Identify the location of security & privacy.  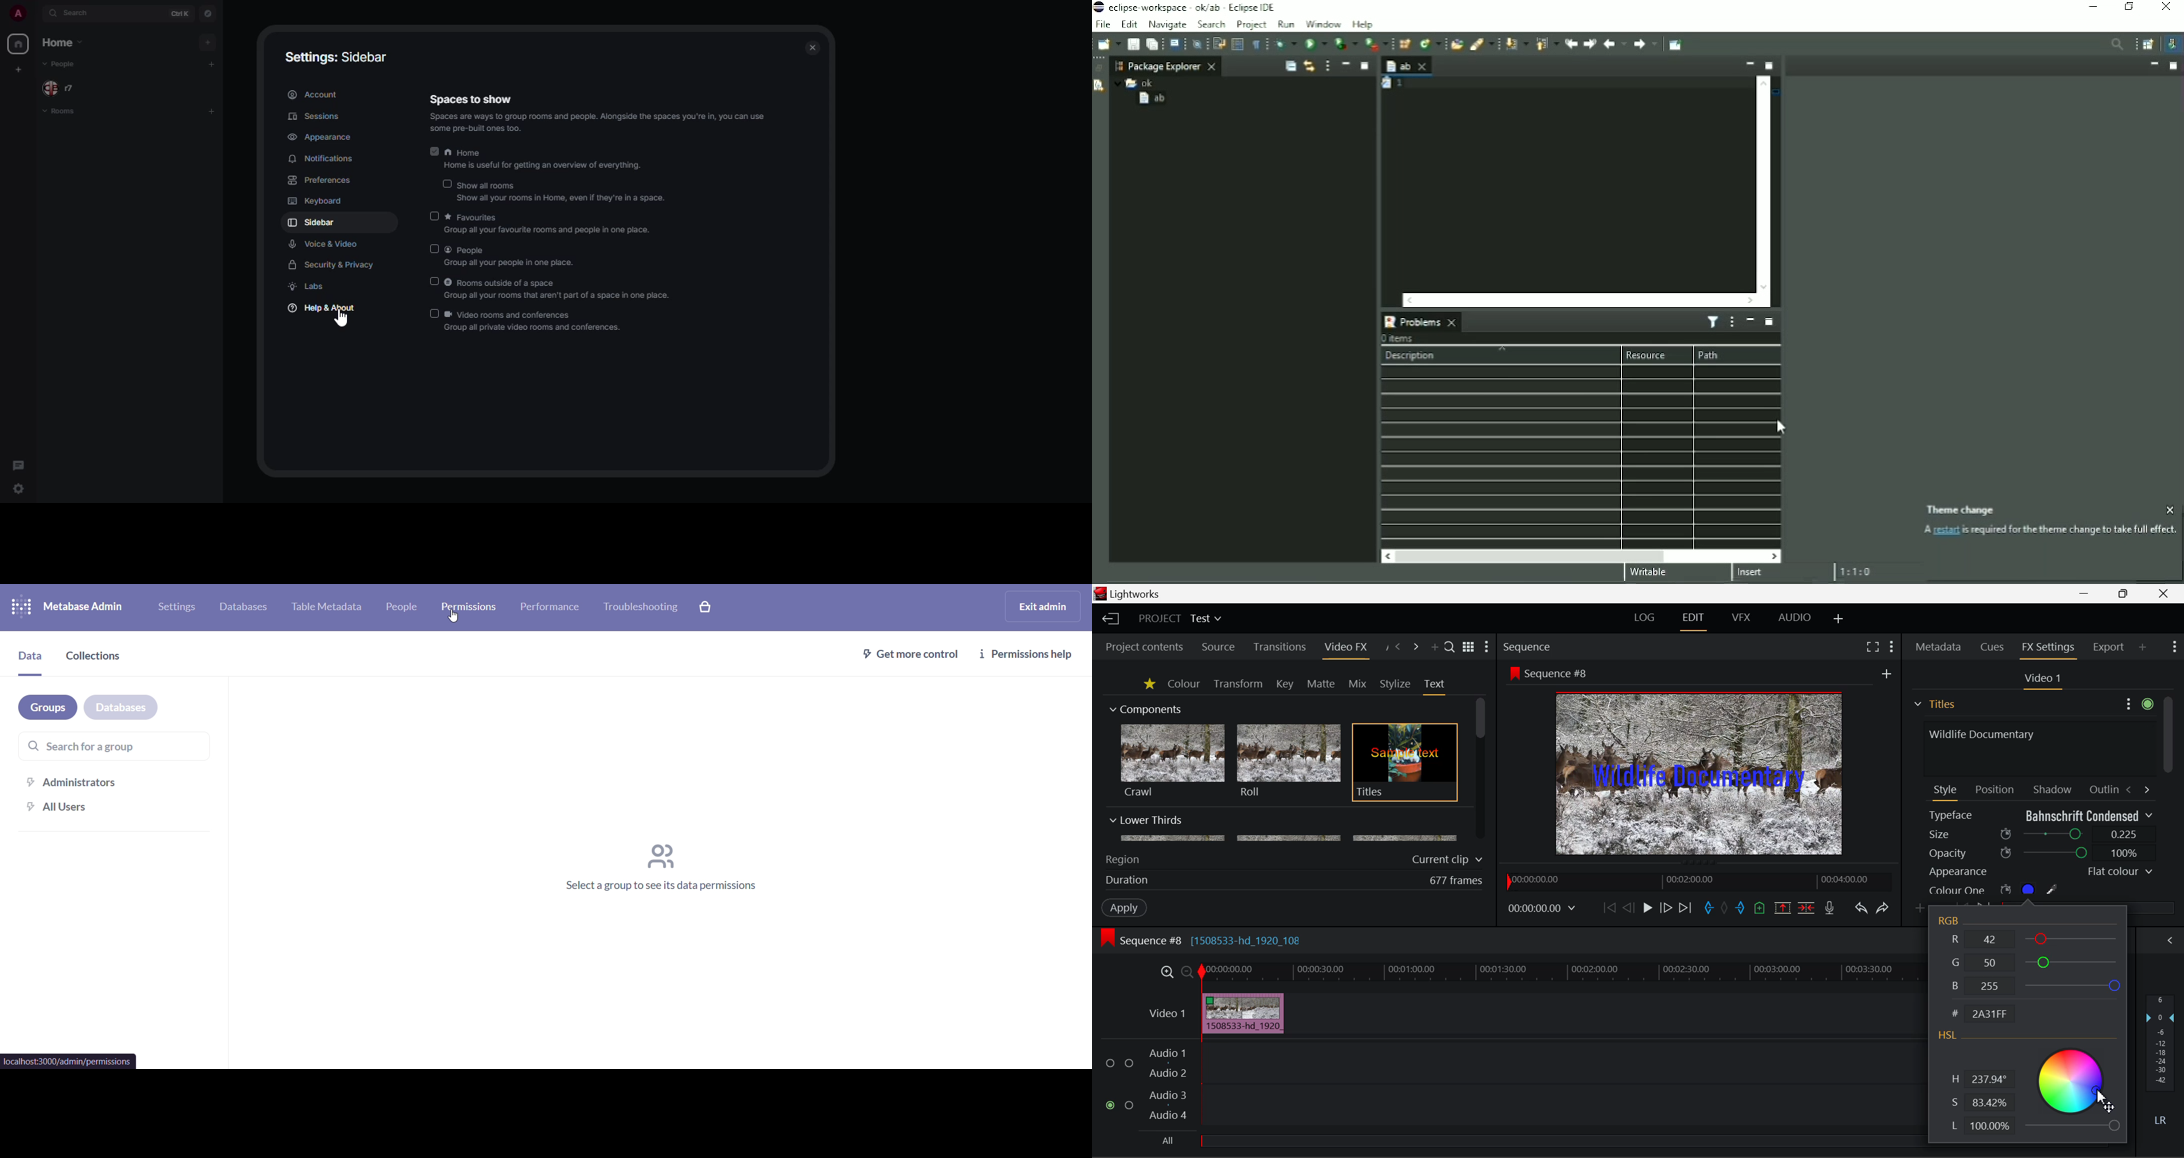
(335, 265).